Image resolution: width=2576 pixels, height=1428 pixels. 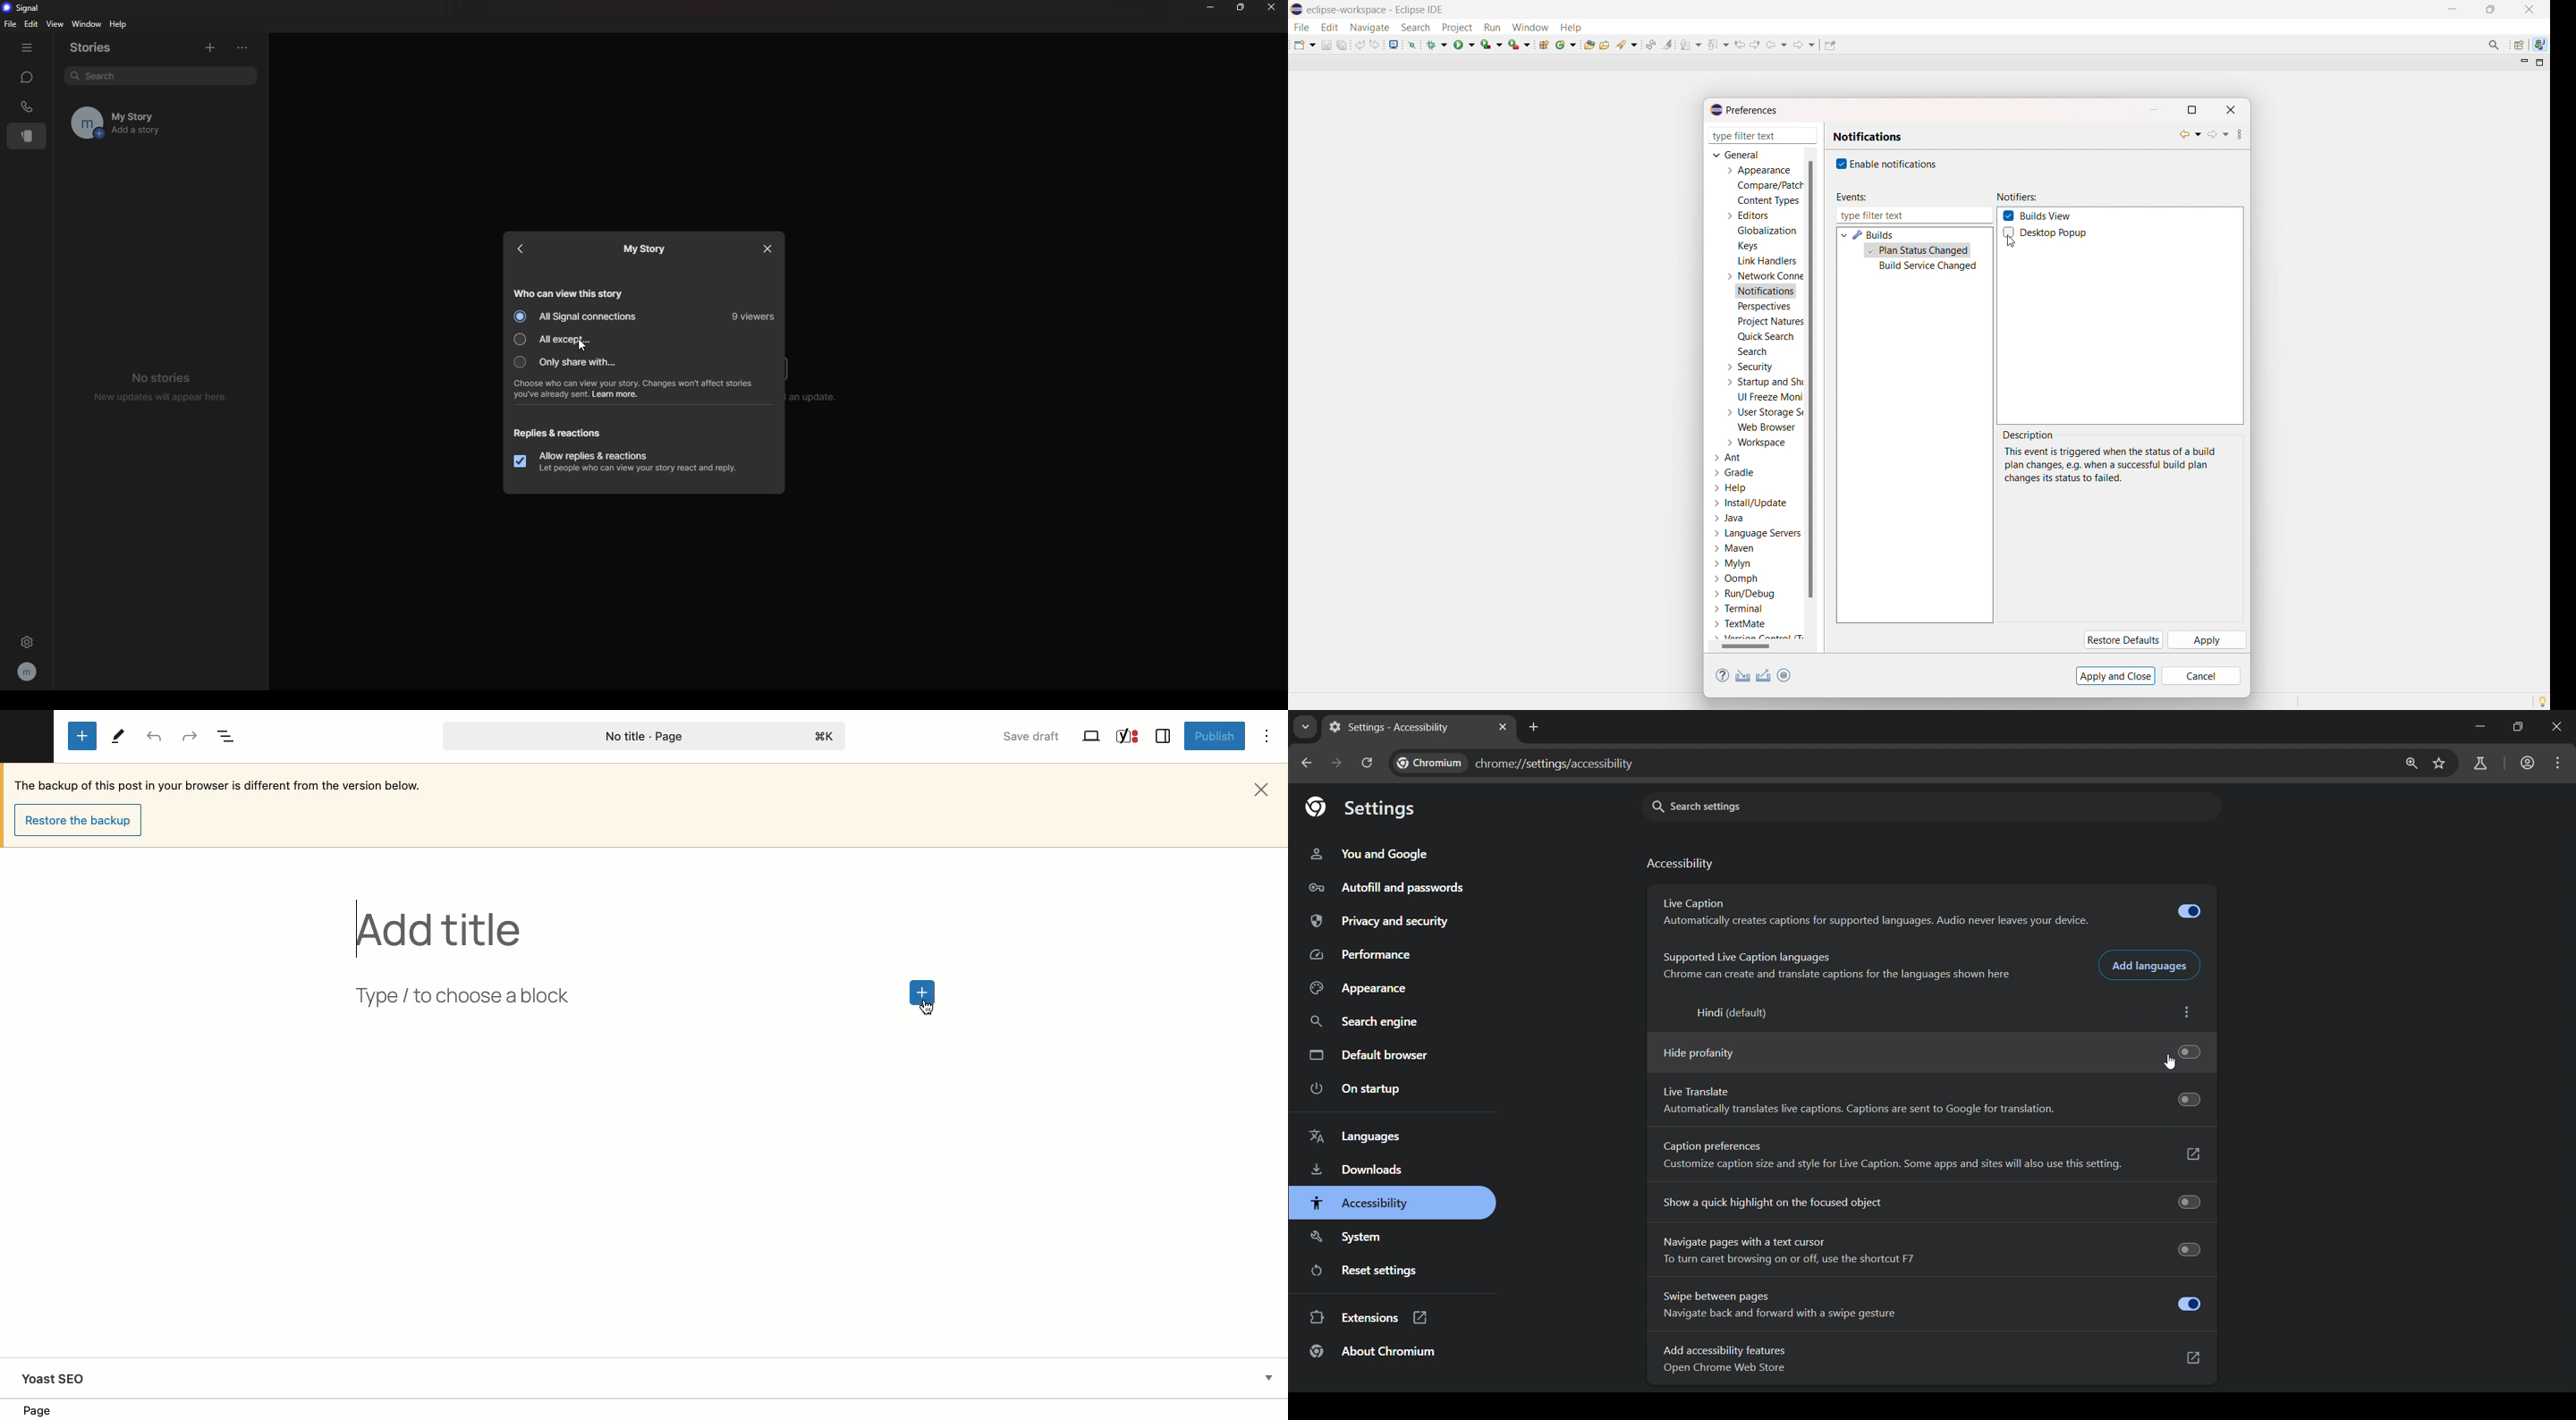 What do you see at coordinates (1358, 1169) in the screenshot?
I see `downloads` at bounding box center [1358, 1169].